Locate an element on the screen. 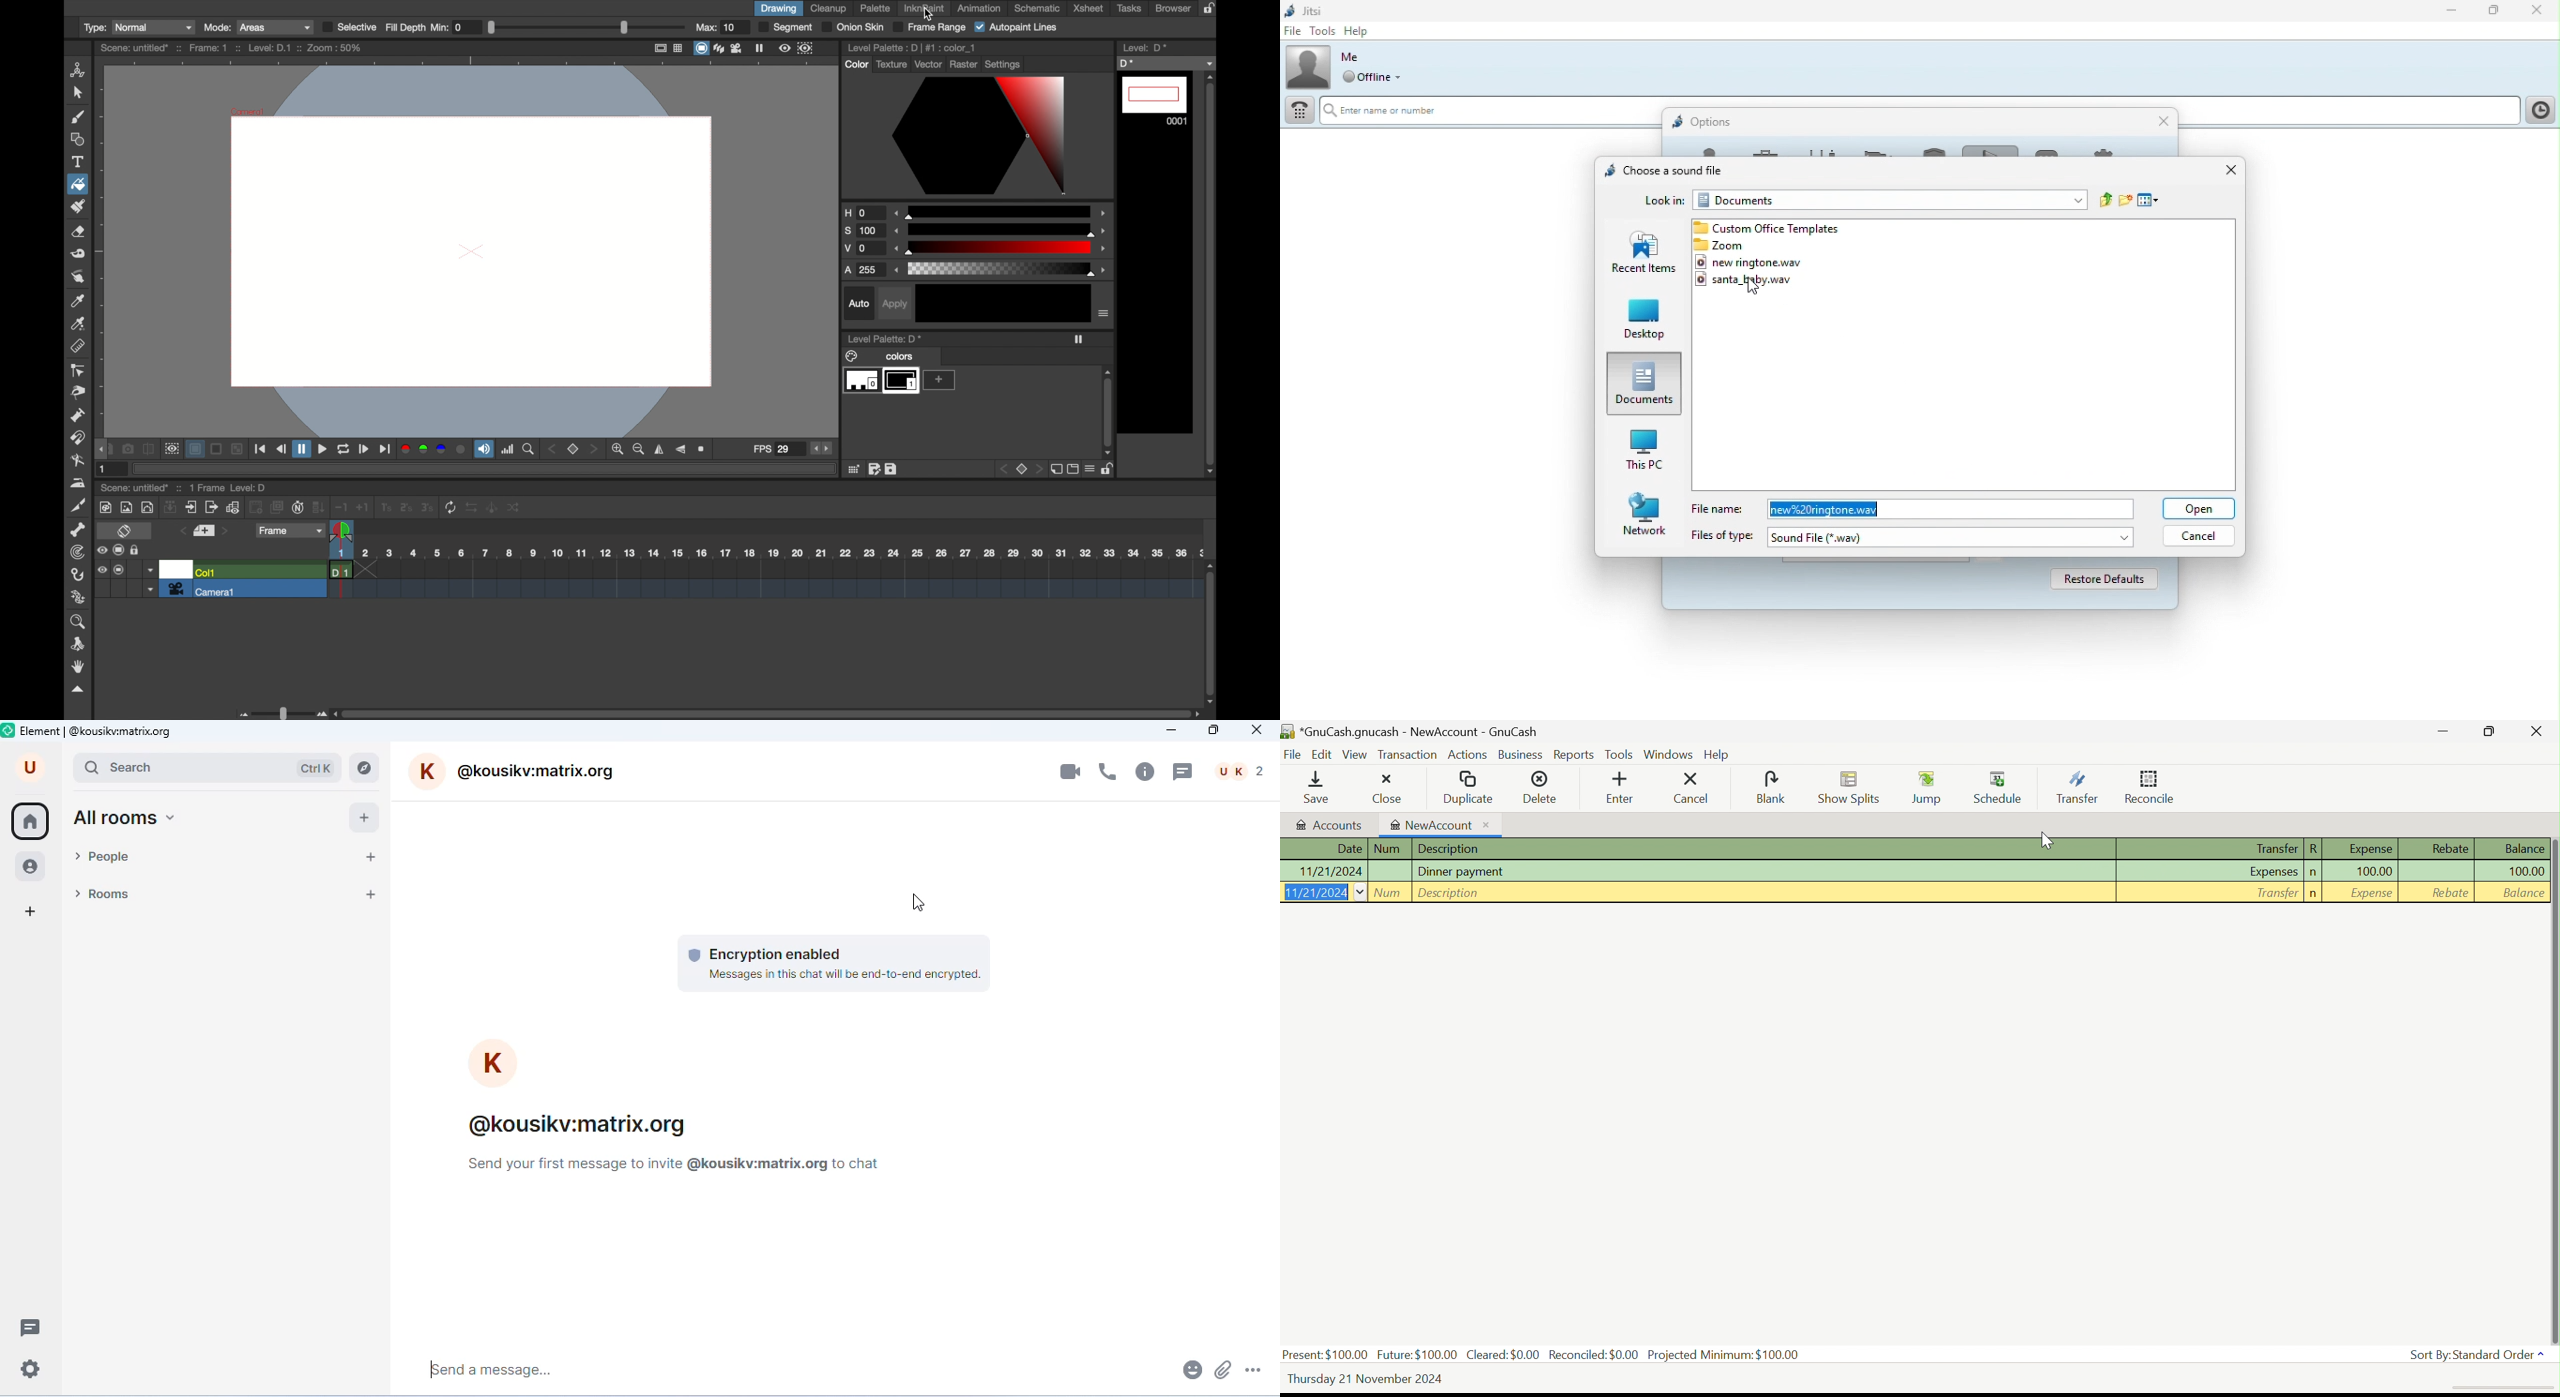  Minimise is located at coordinates (2456, 12).